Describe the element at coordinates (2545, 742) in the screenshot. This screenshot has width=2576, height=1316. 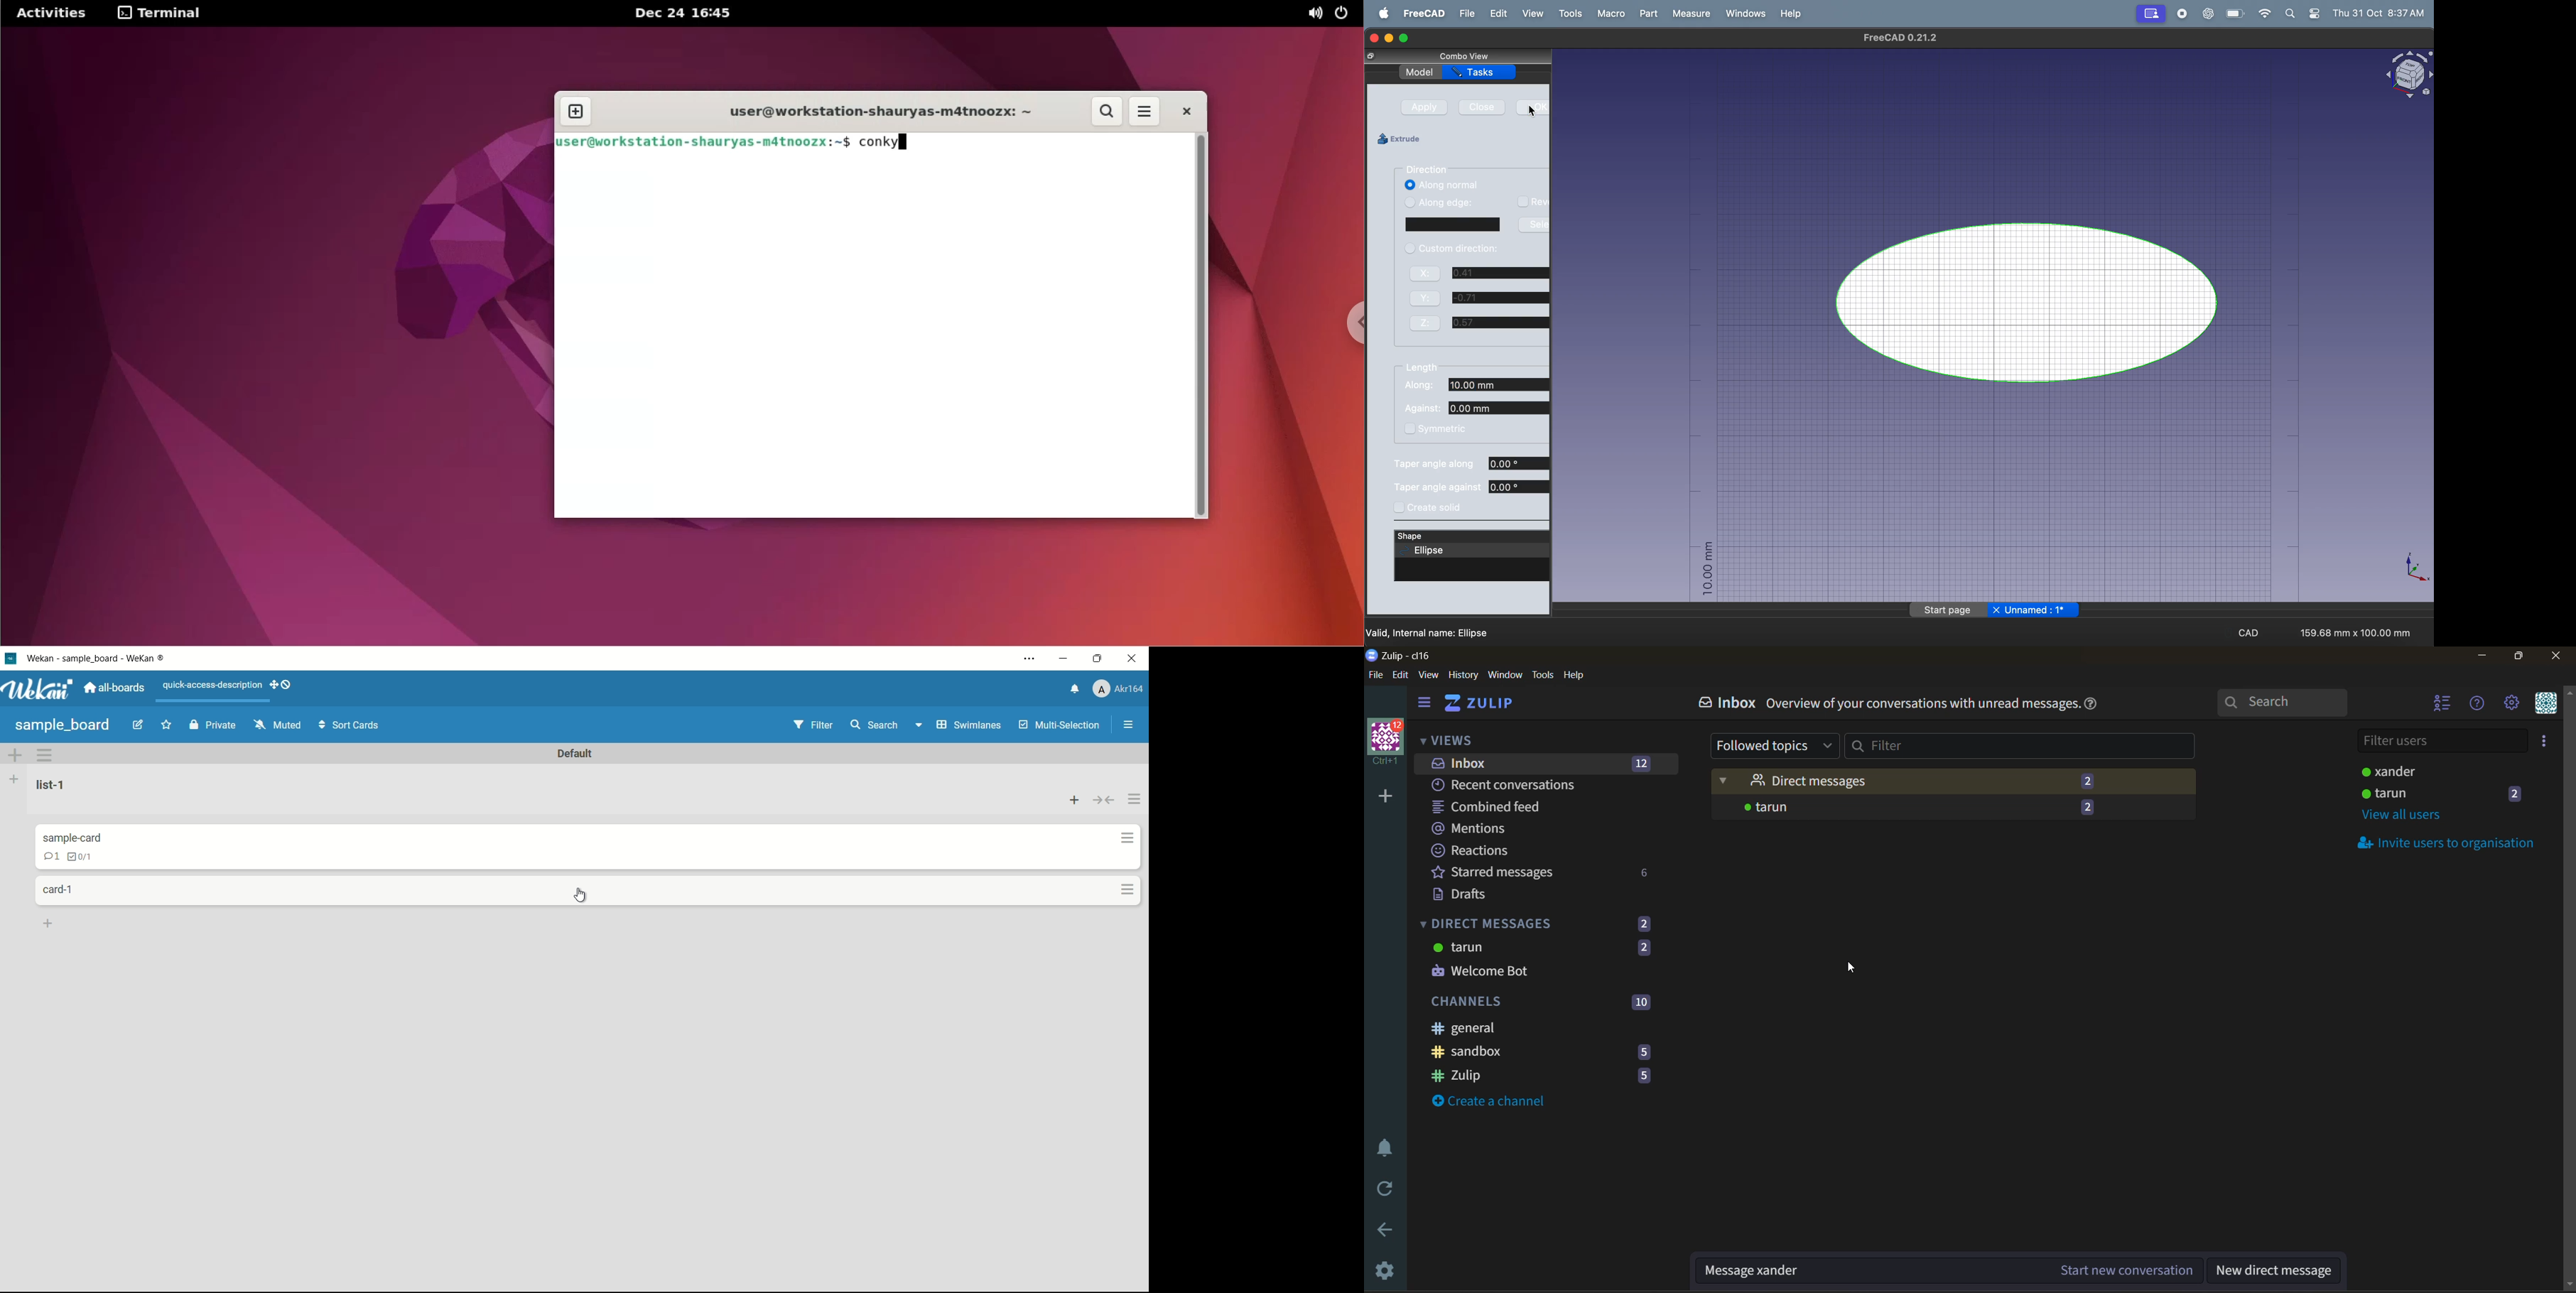
I see `invite users to organisation` at that location.